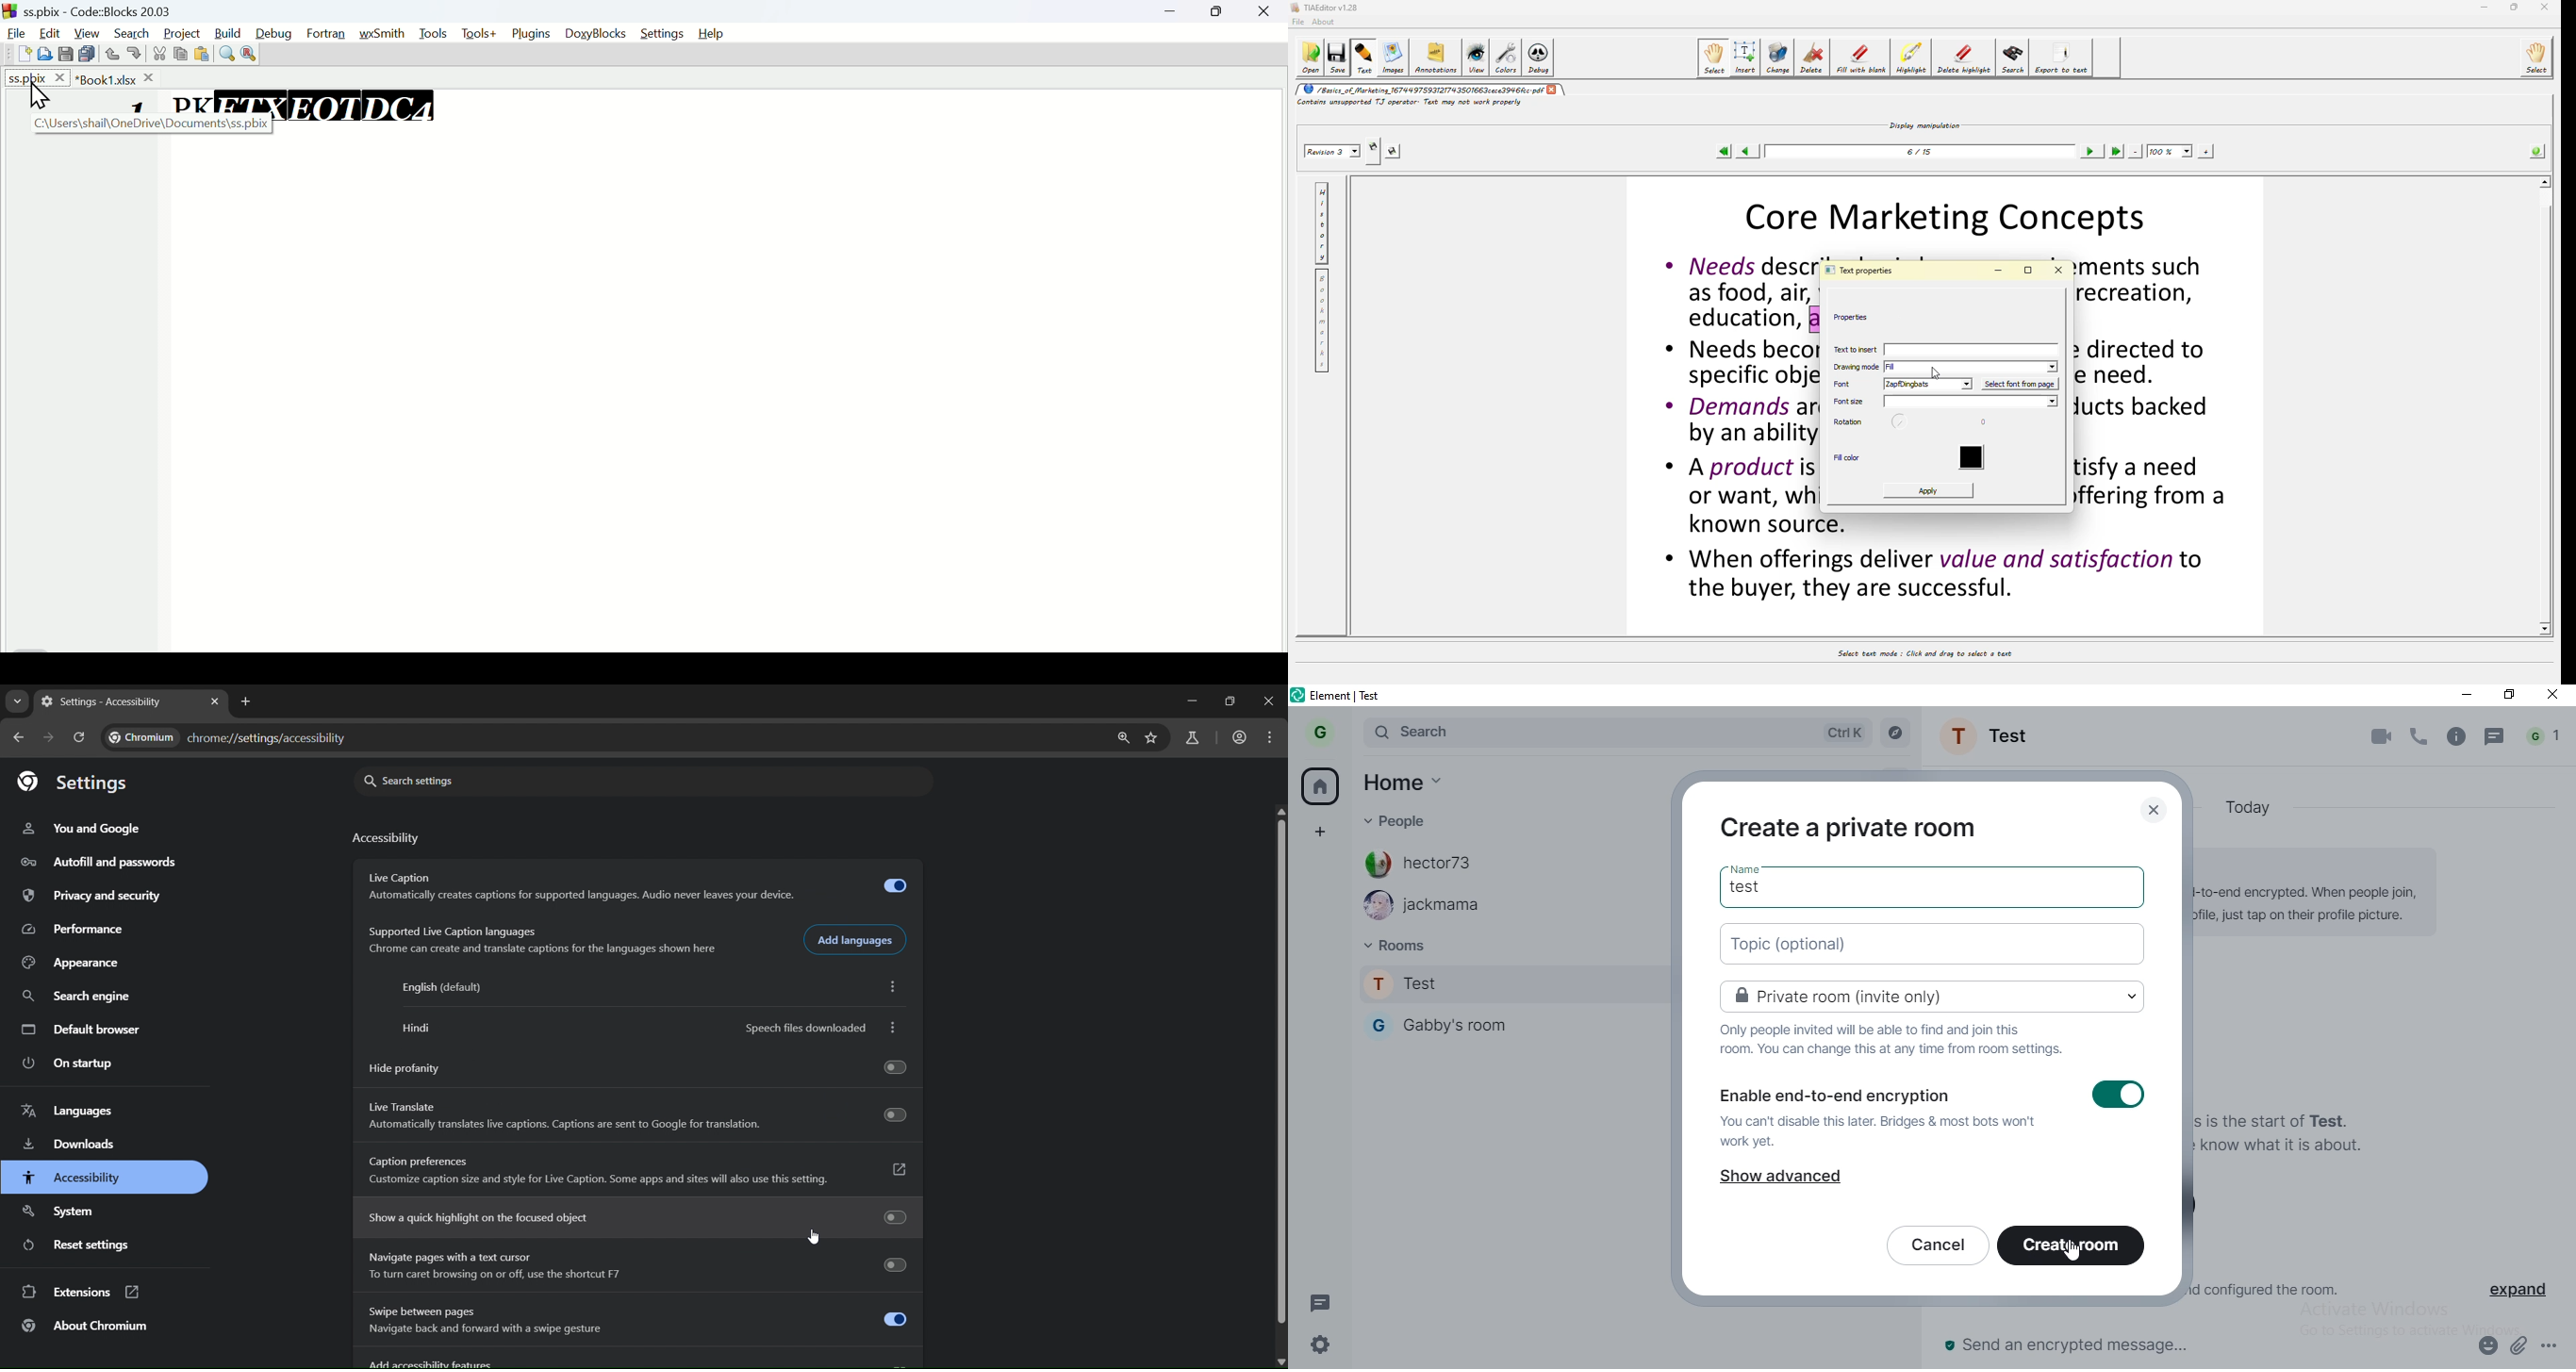  I want to click on switch, so click(2125, 1097).